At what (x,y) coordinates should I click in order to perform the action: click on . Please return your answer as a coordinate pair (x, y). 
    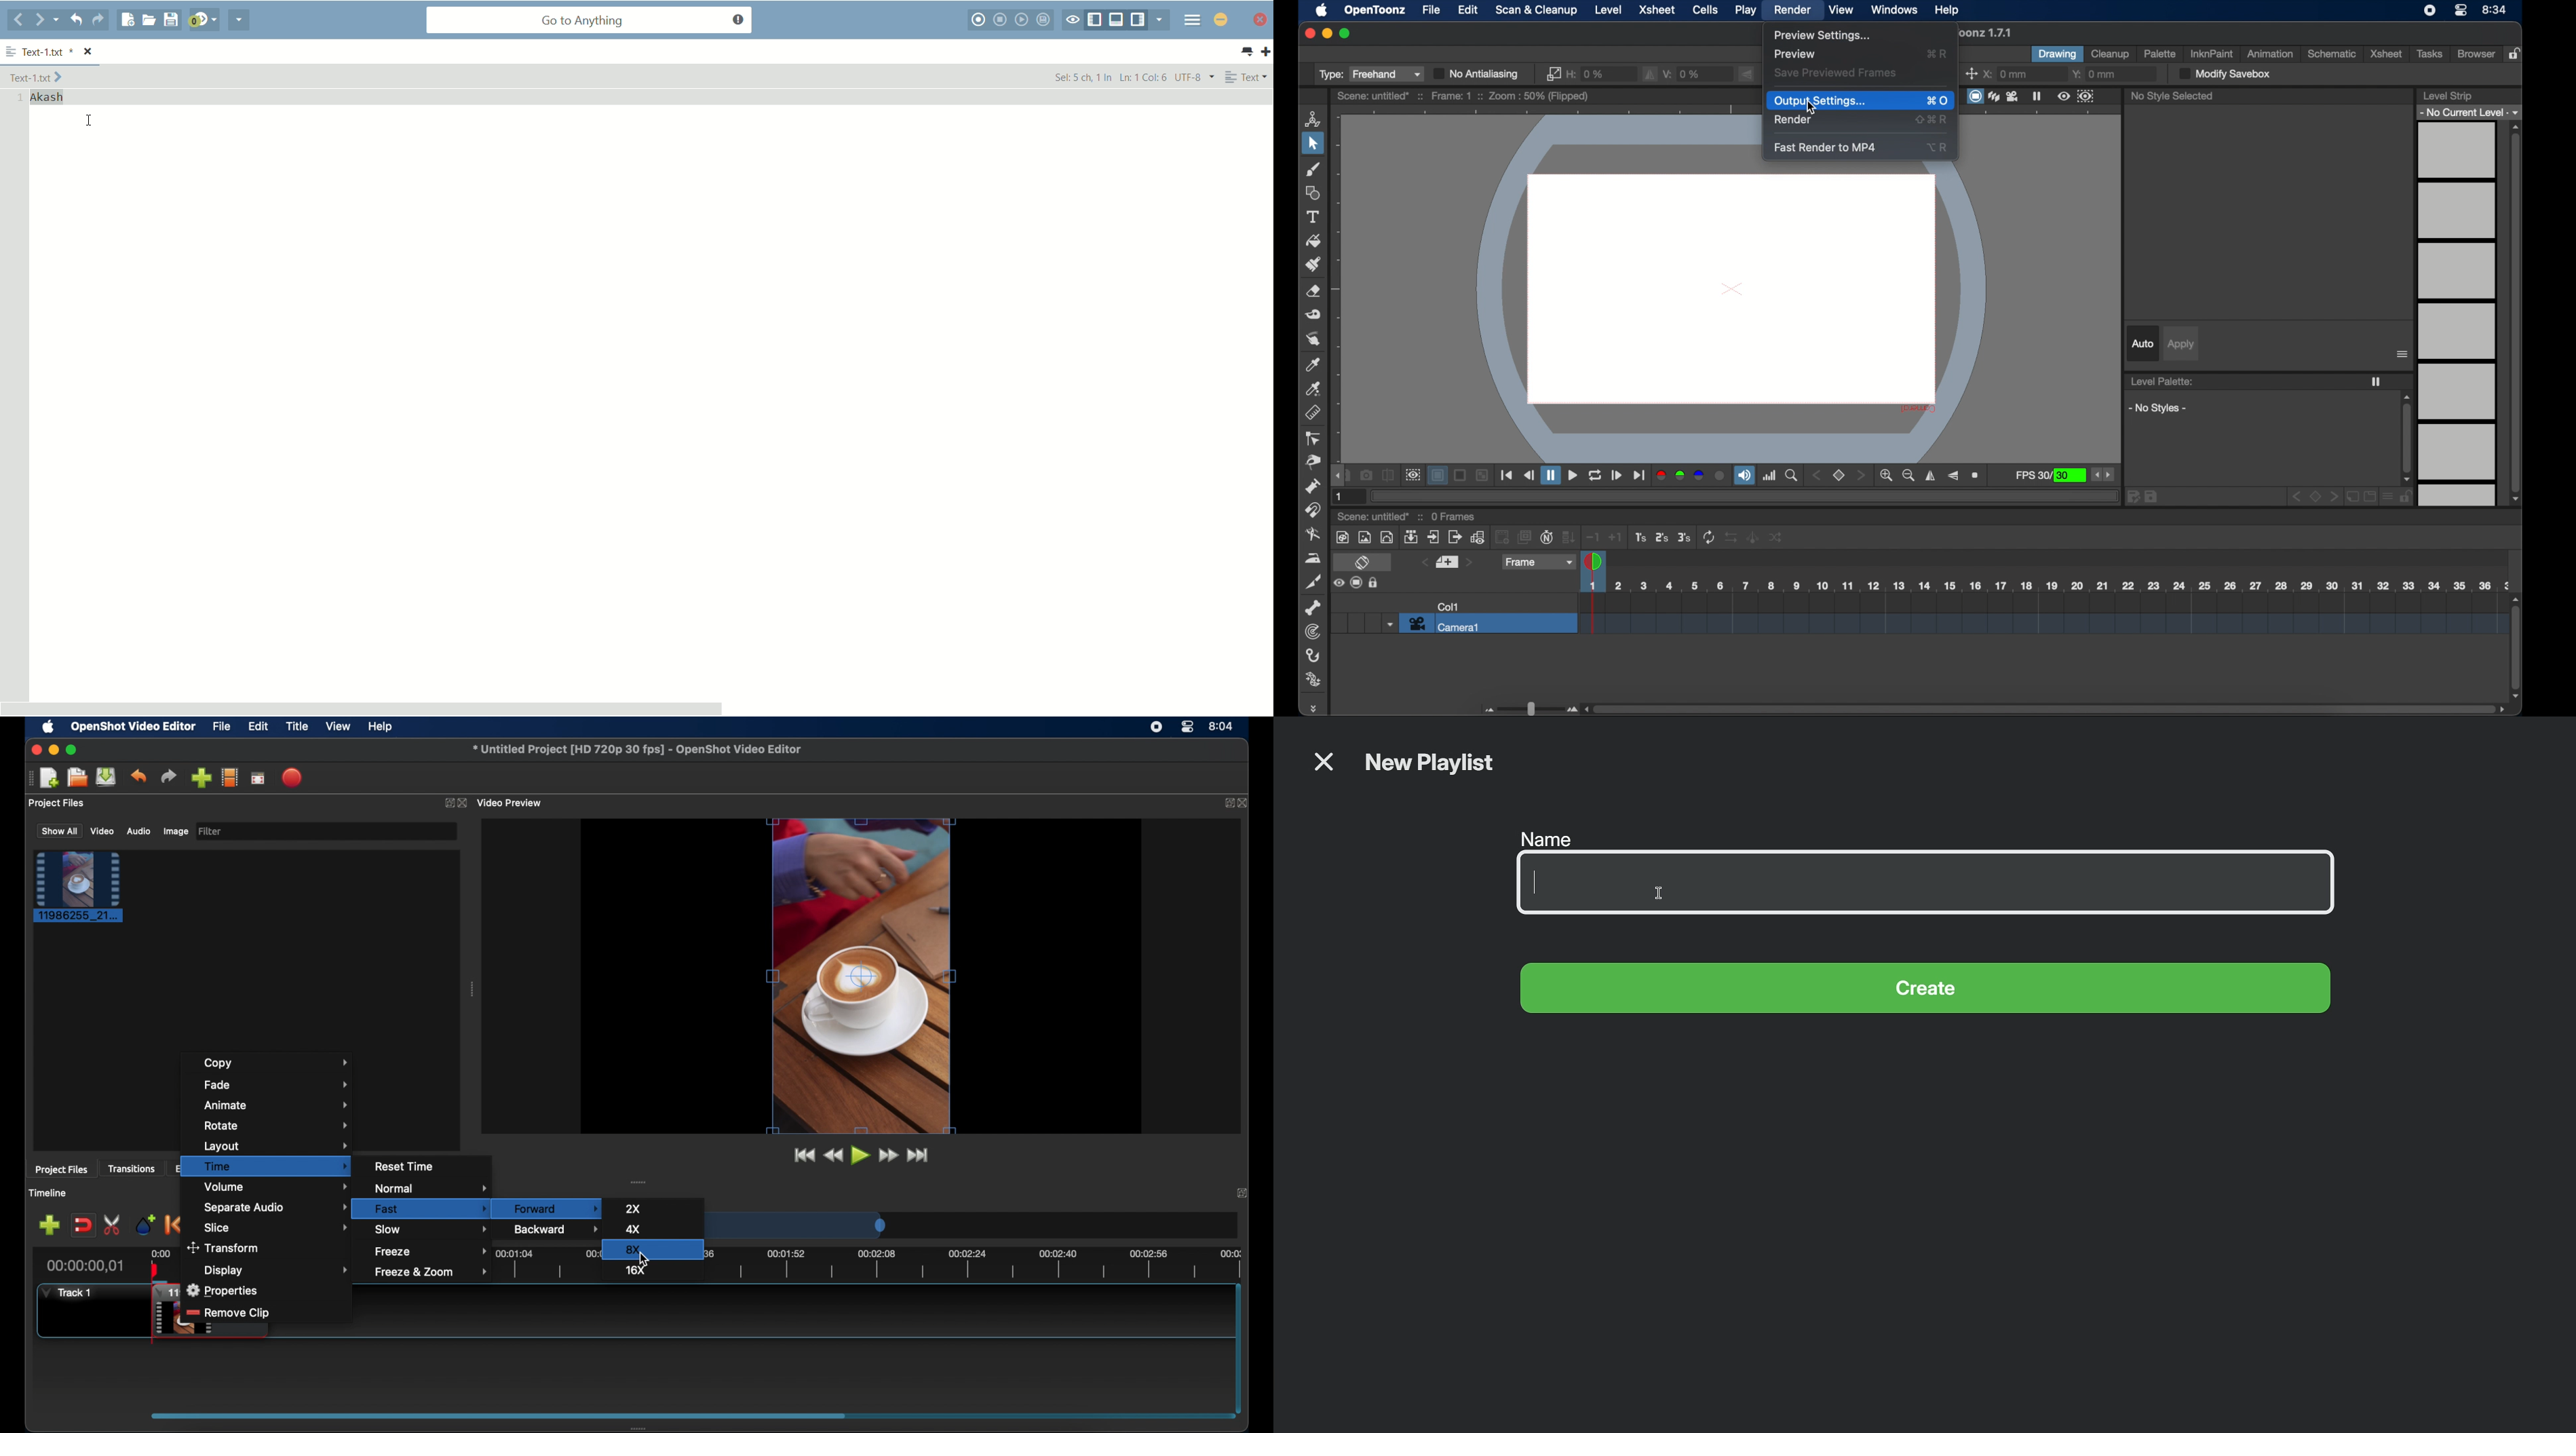
    Looking at the image, I should click on (1461, 476).